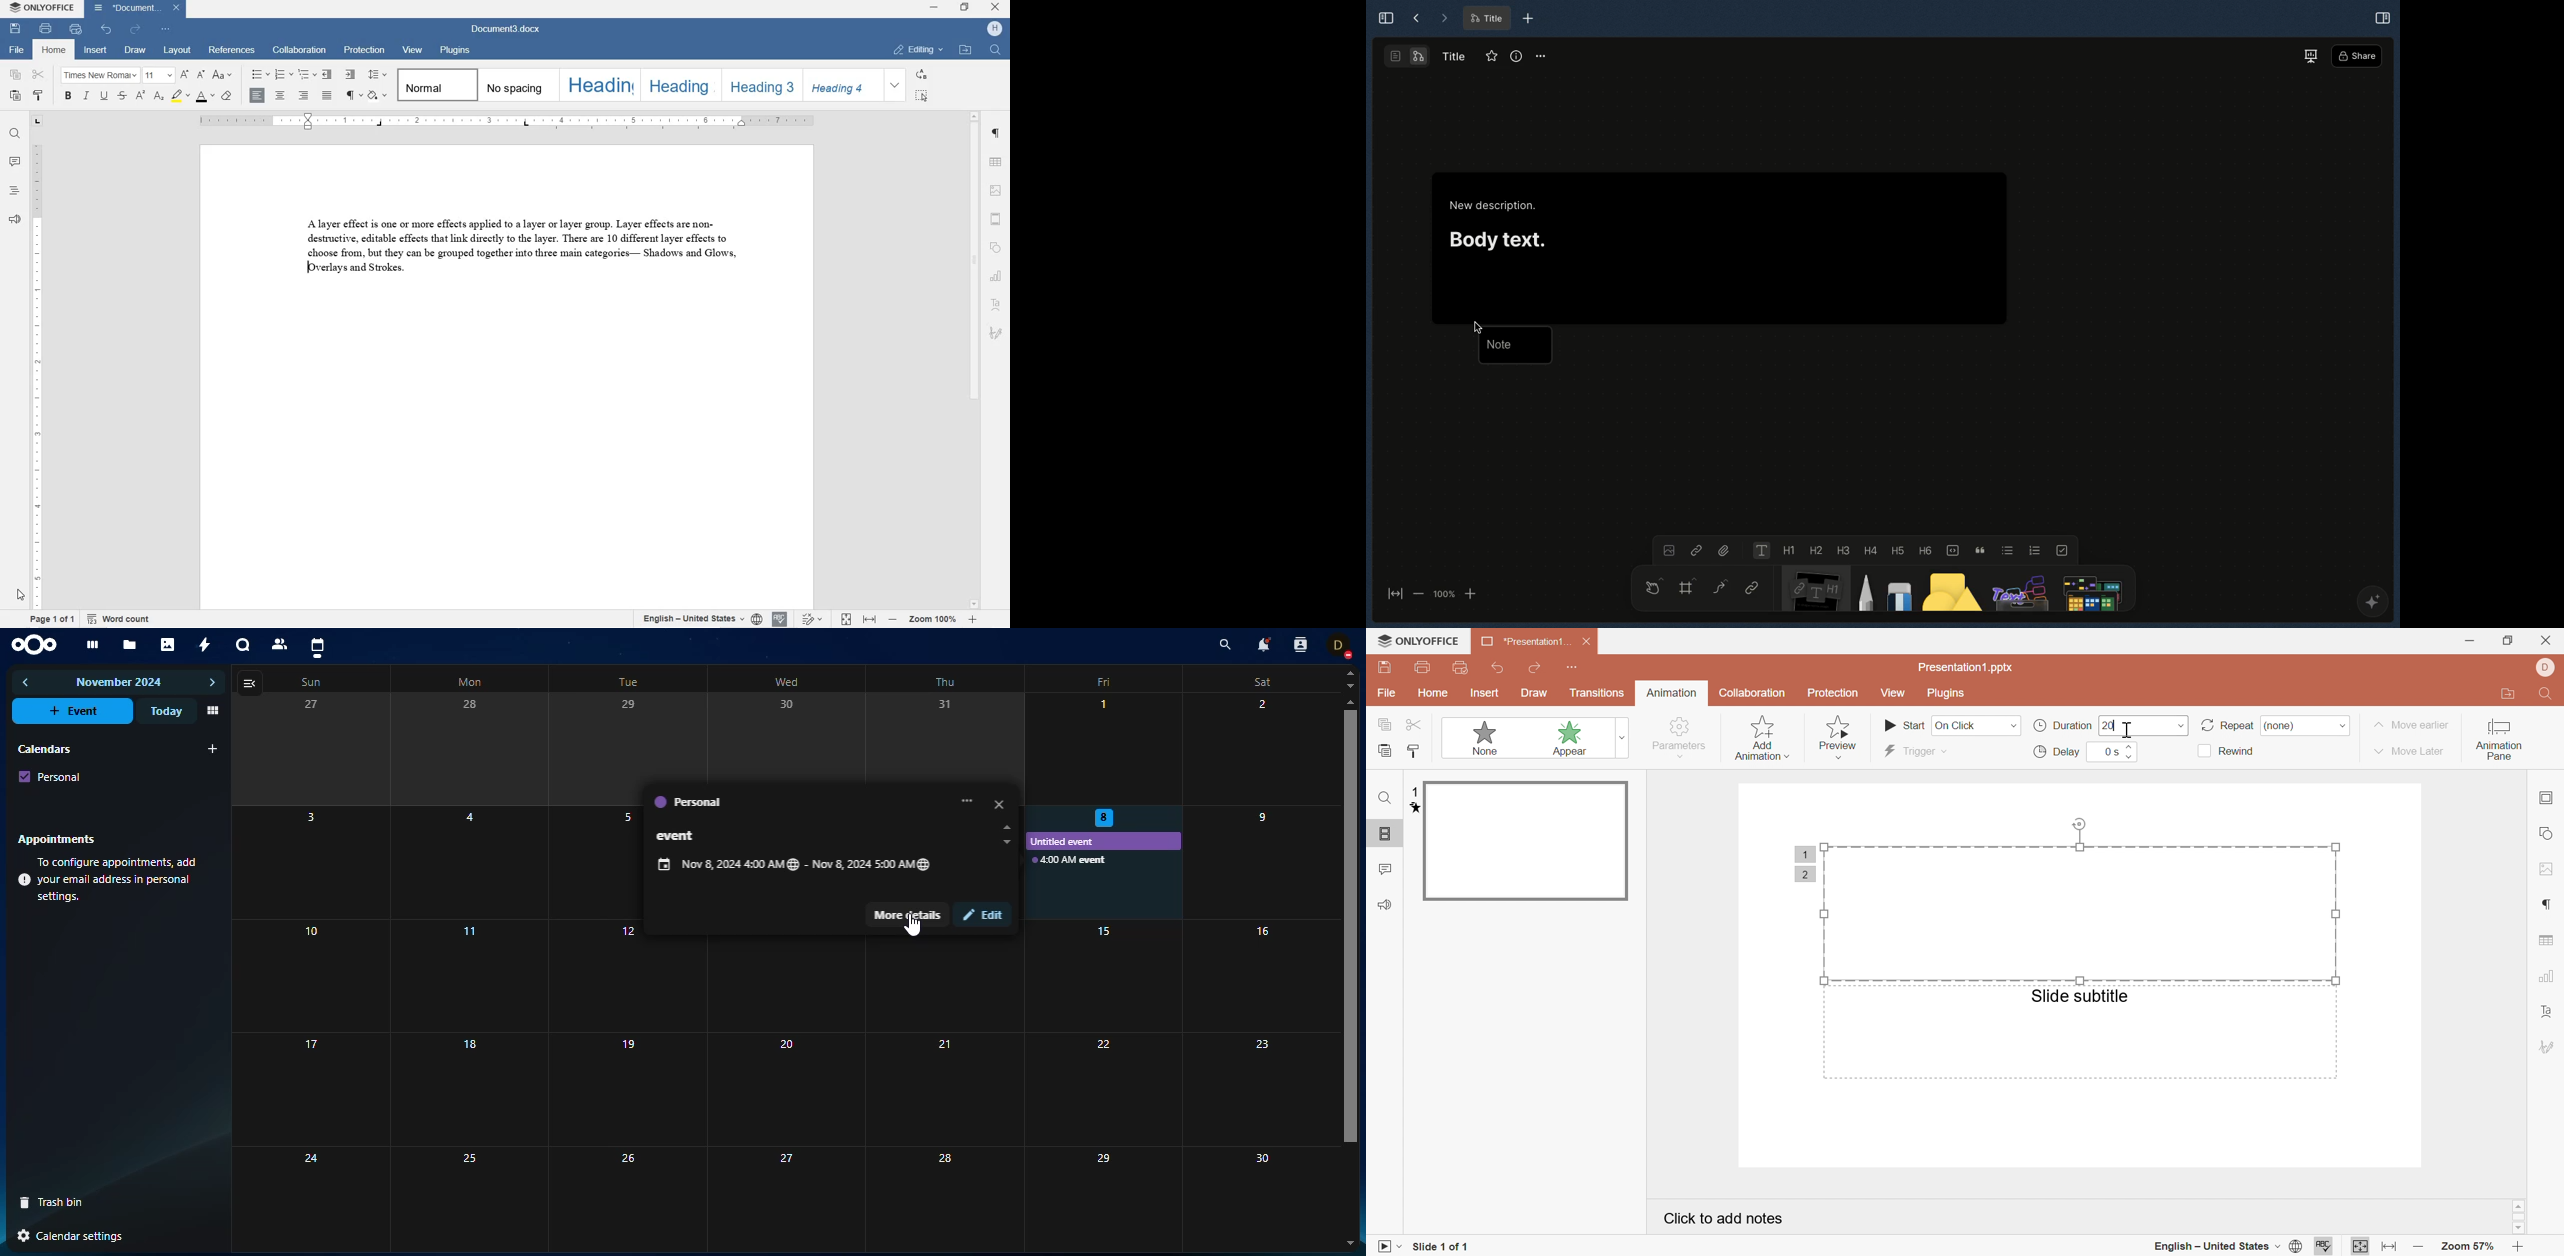 The image size is (2576, 1260). I want to click on Document3.docx, so click(136, 8).